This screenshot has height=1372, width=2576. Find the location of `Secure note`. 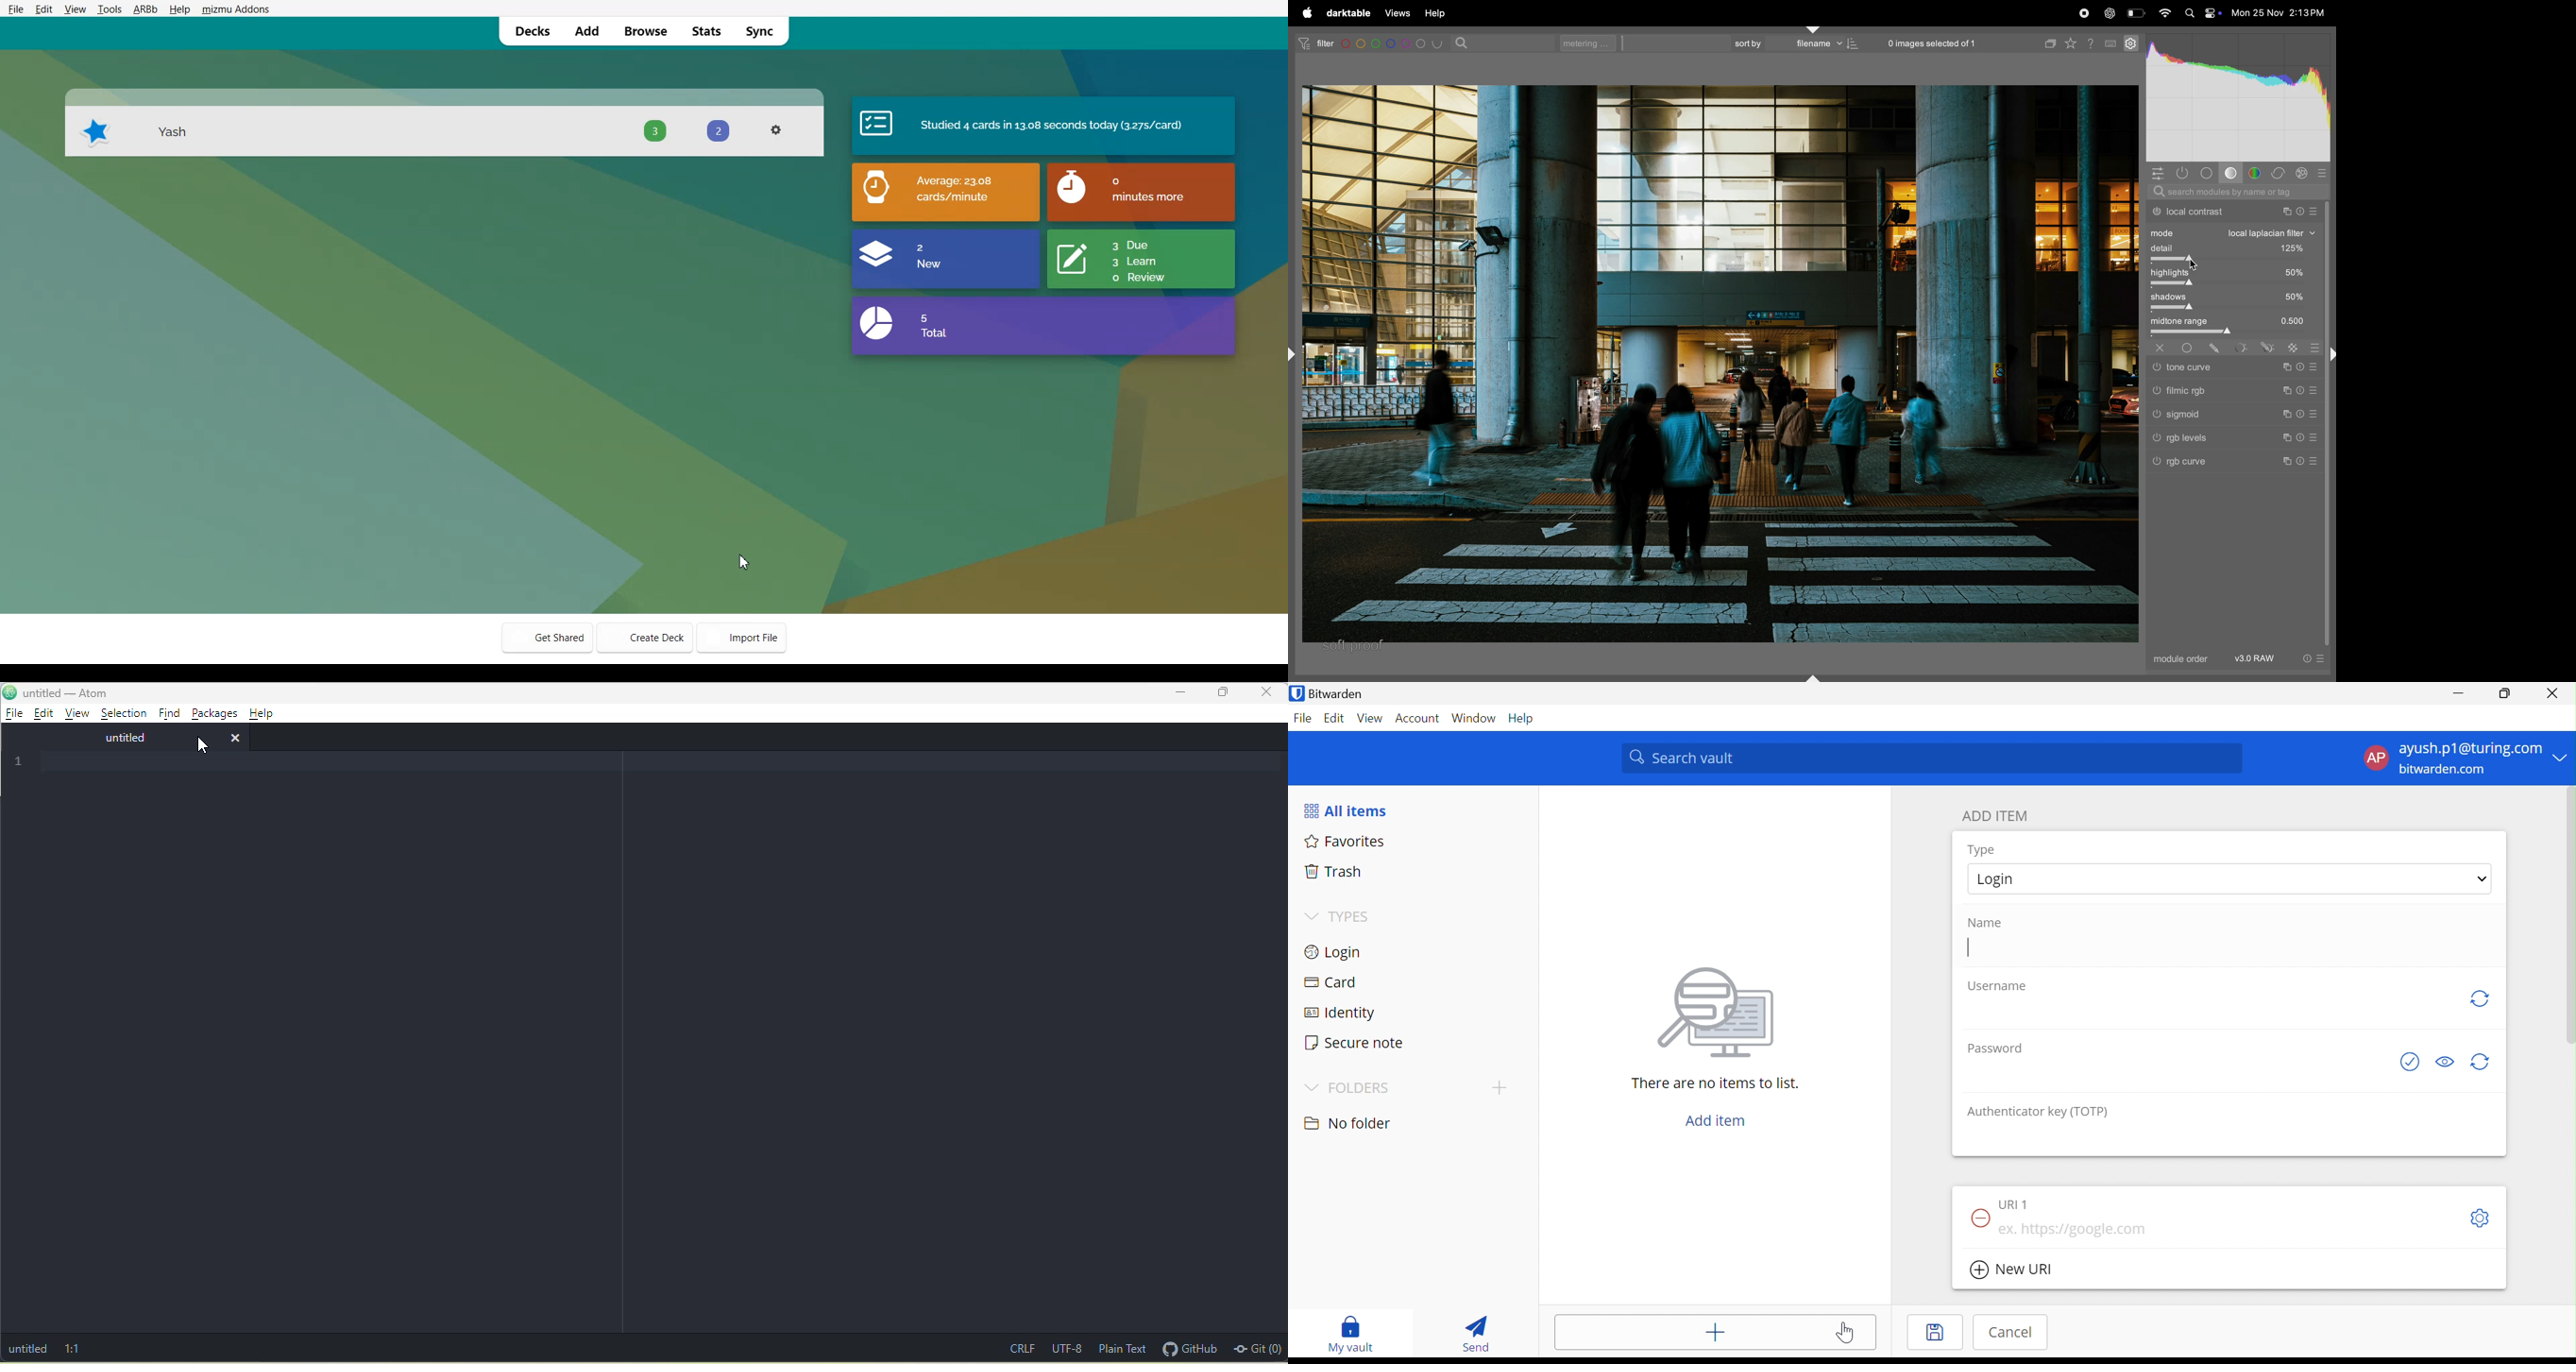

Secure note is located at coordinates (1356, 1041).